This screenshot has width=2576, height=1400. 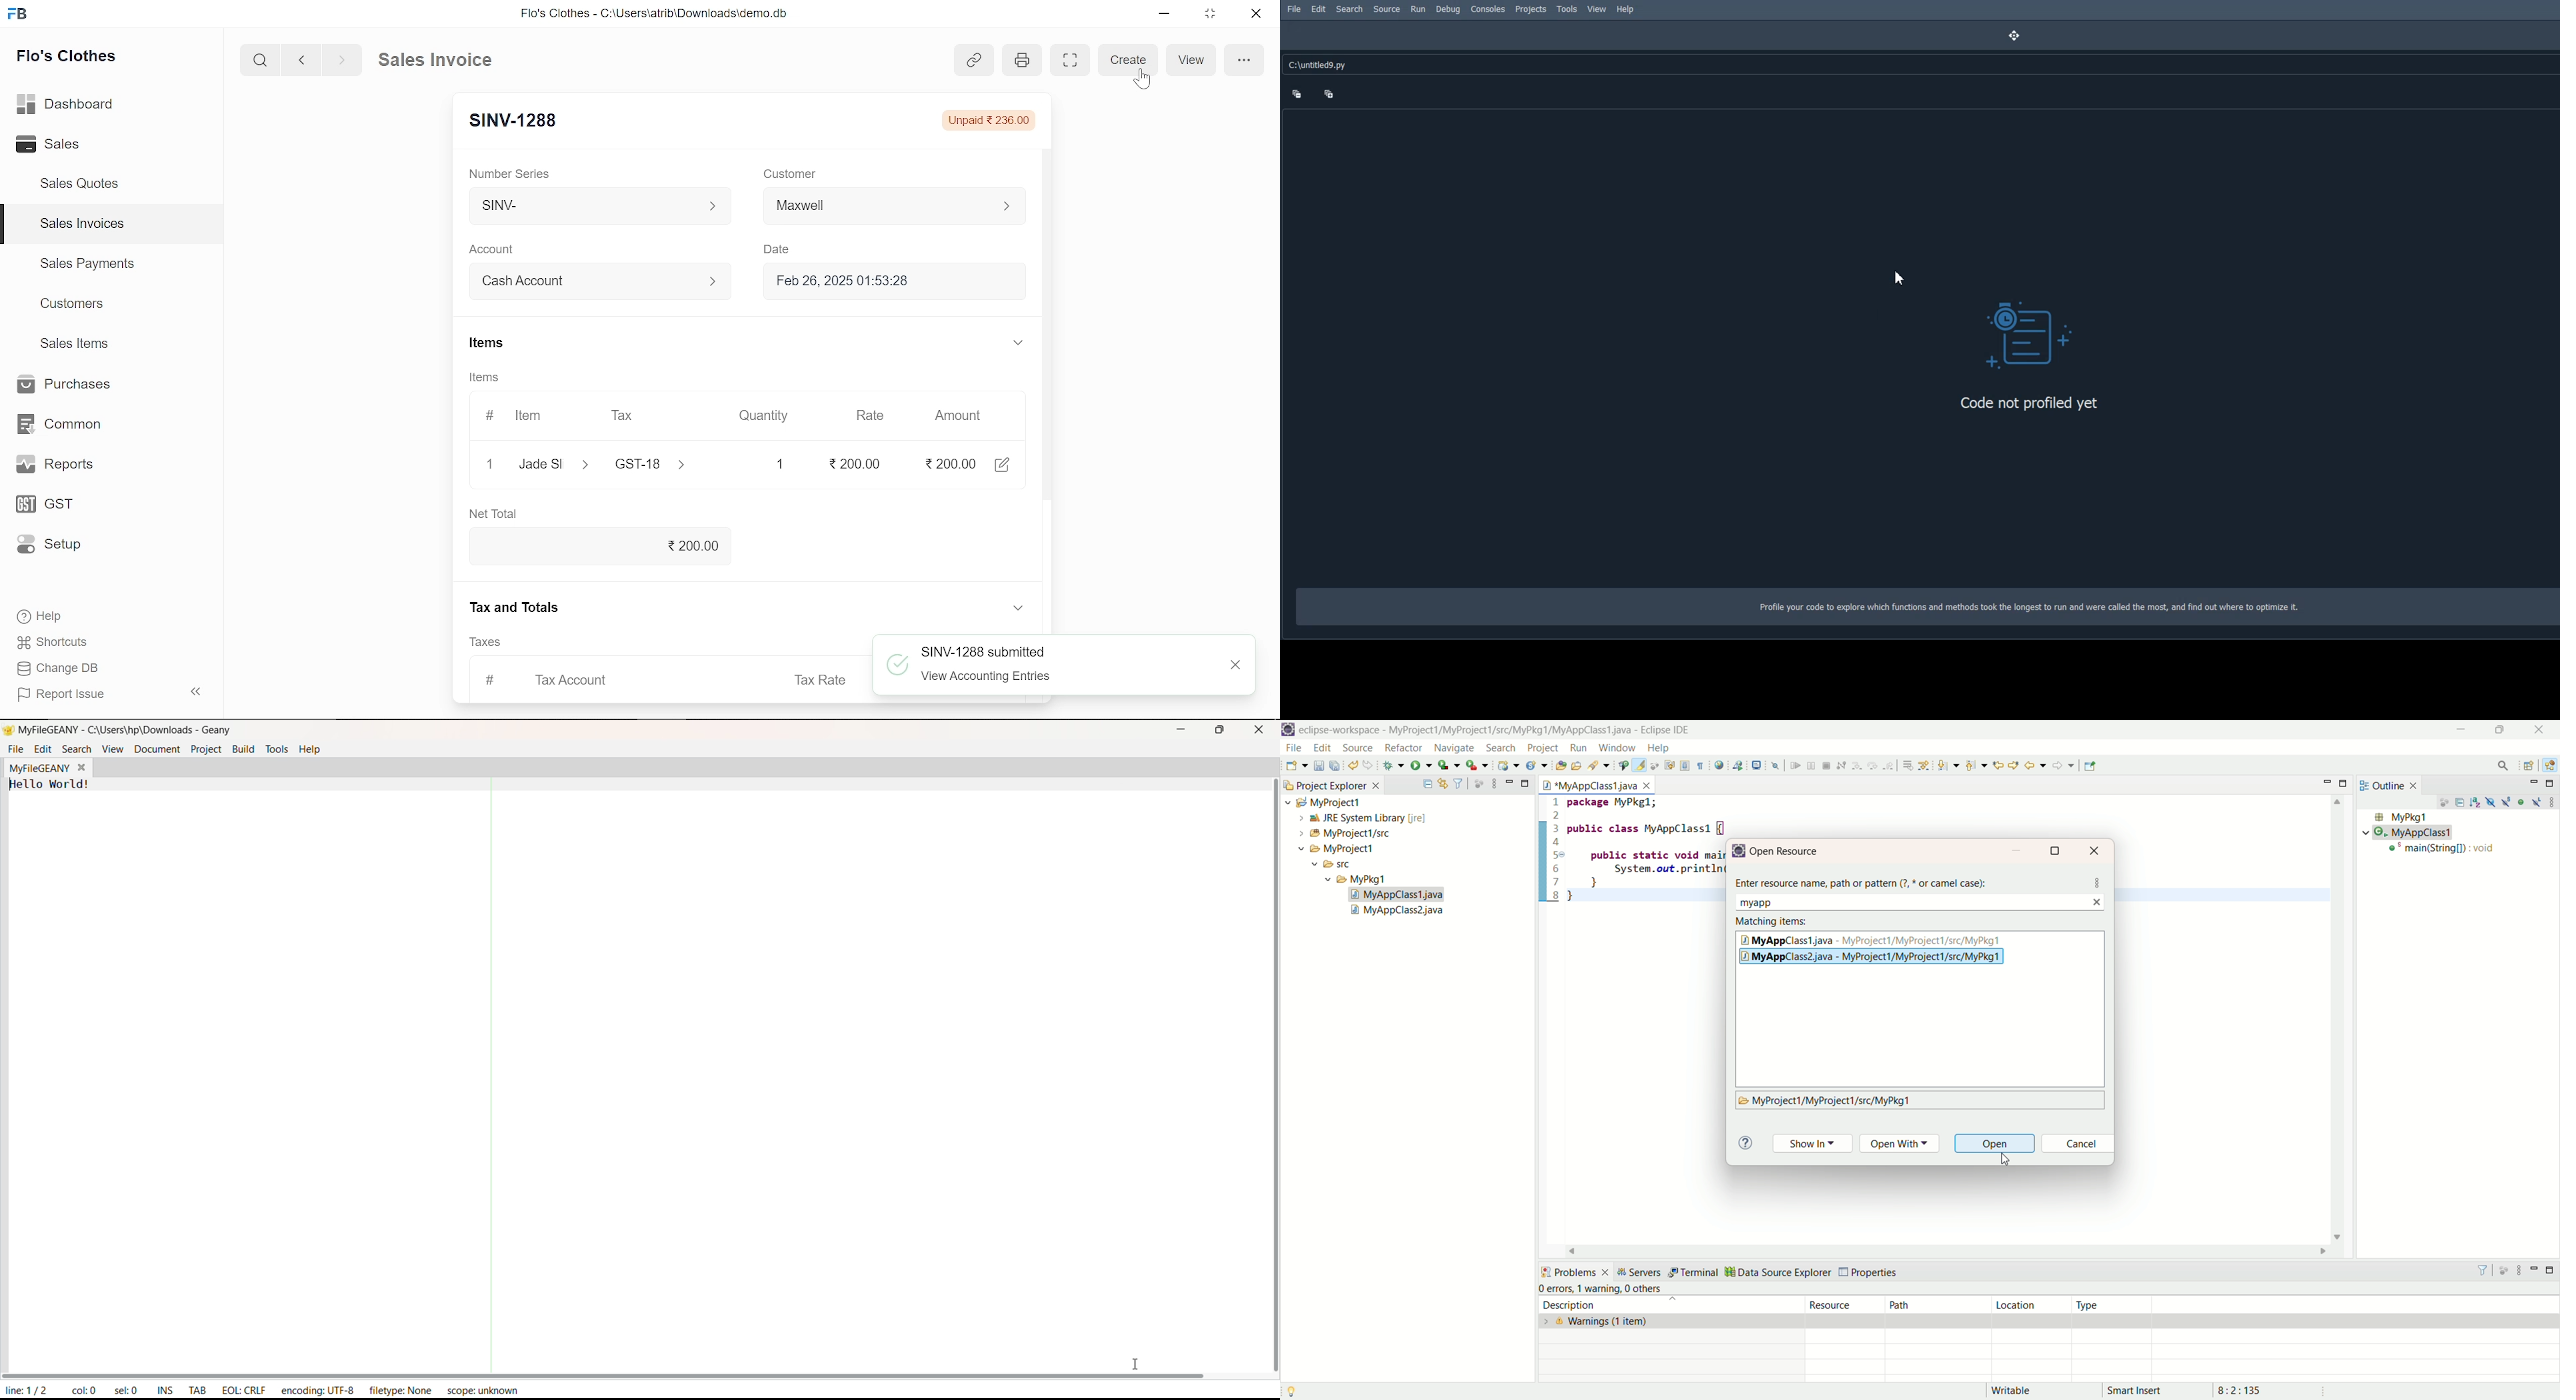 I want to click on Account :, so click(x=598, y=280).